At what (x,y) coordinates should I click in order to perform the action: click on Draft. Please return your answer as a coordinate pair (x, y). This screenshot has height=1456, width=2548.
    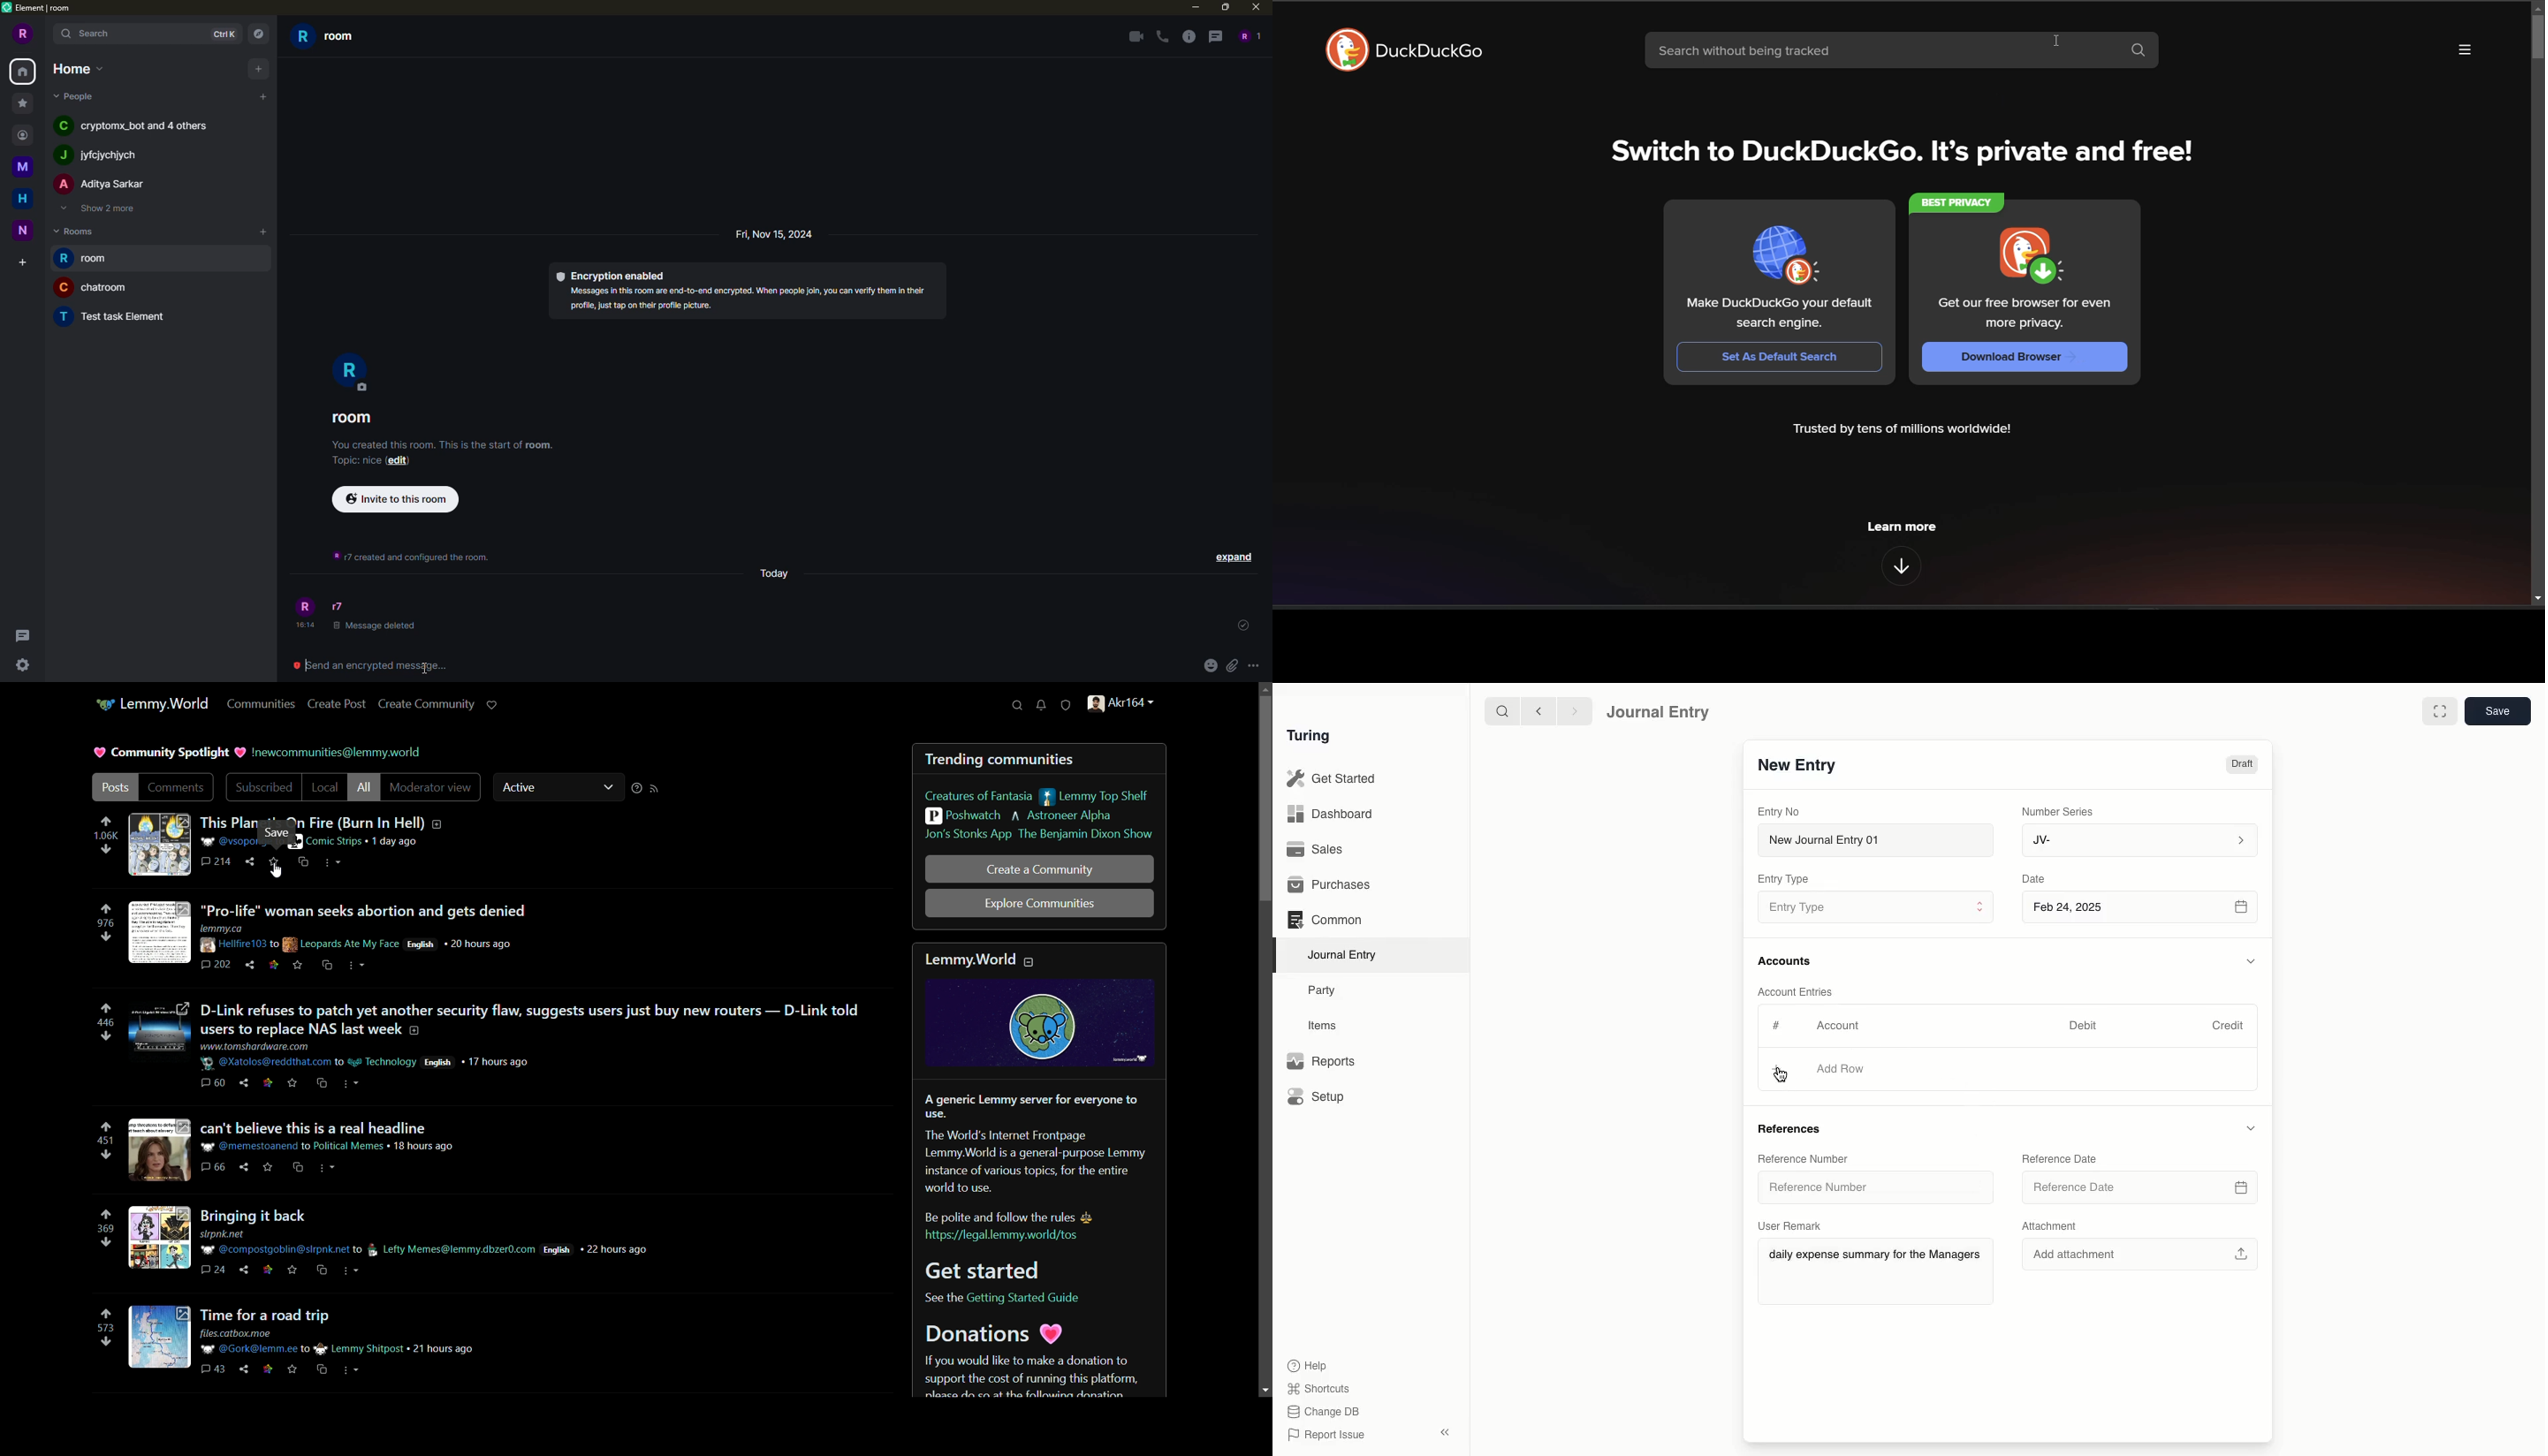
    Looking at the image, I should click on (2242, 764).